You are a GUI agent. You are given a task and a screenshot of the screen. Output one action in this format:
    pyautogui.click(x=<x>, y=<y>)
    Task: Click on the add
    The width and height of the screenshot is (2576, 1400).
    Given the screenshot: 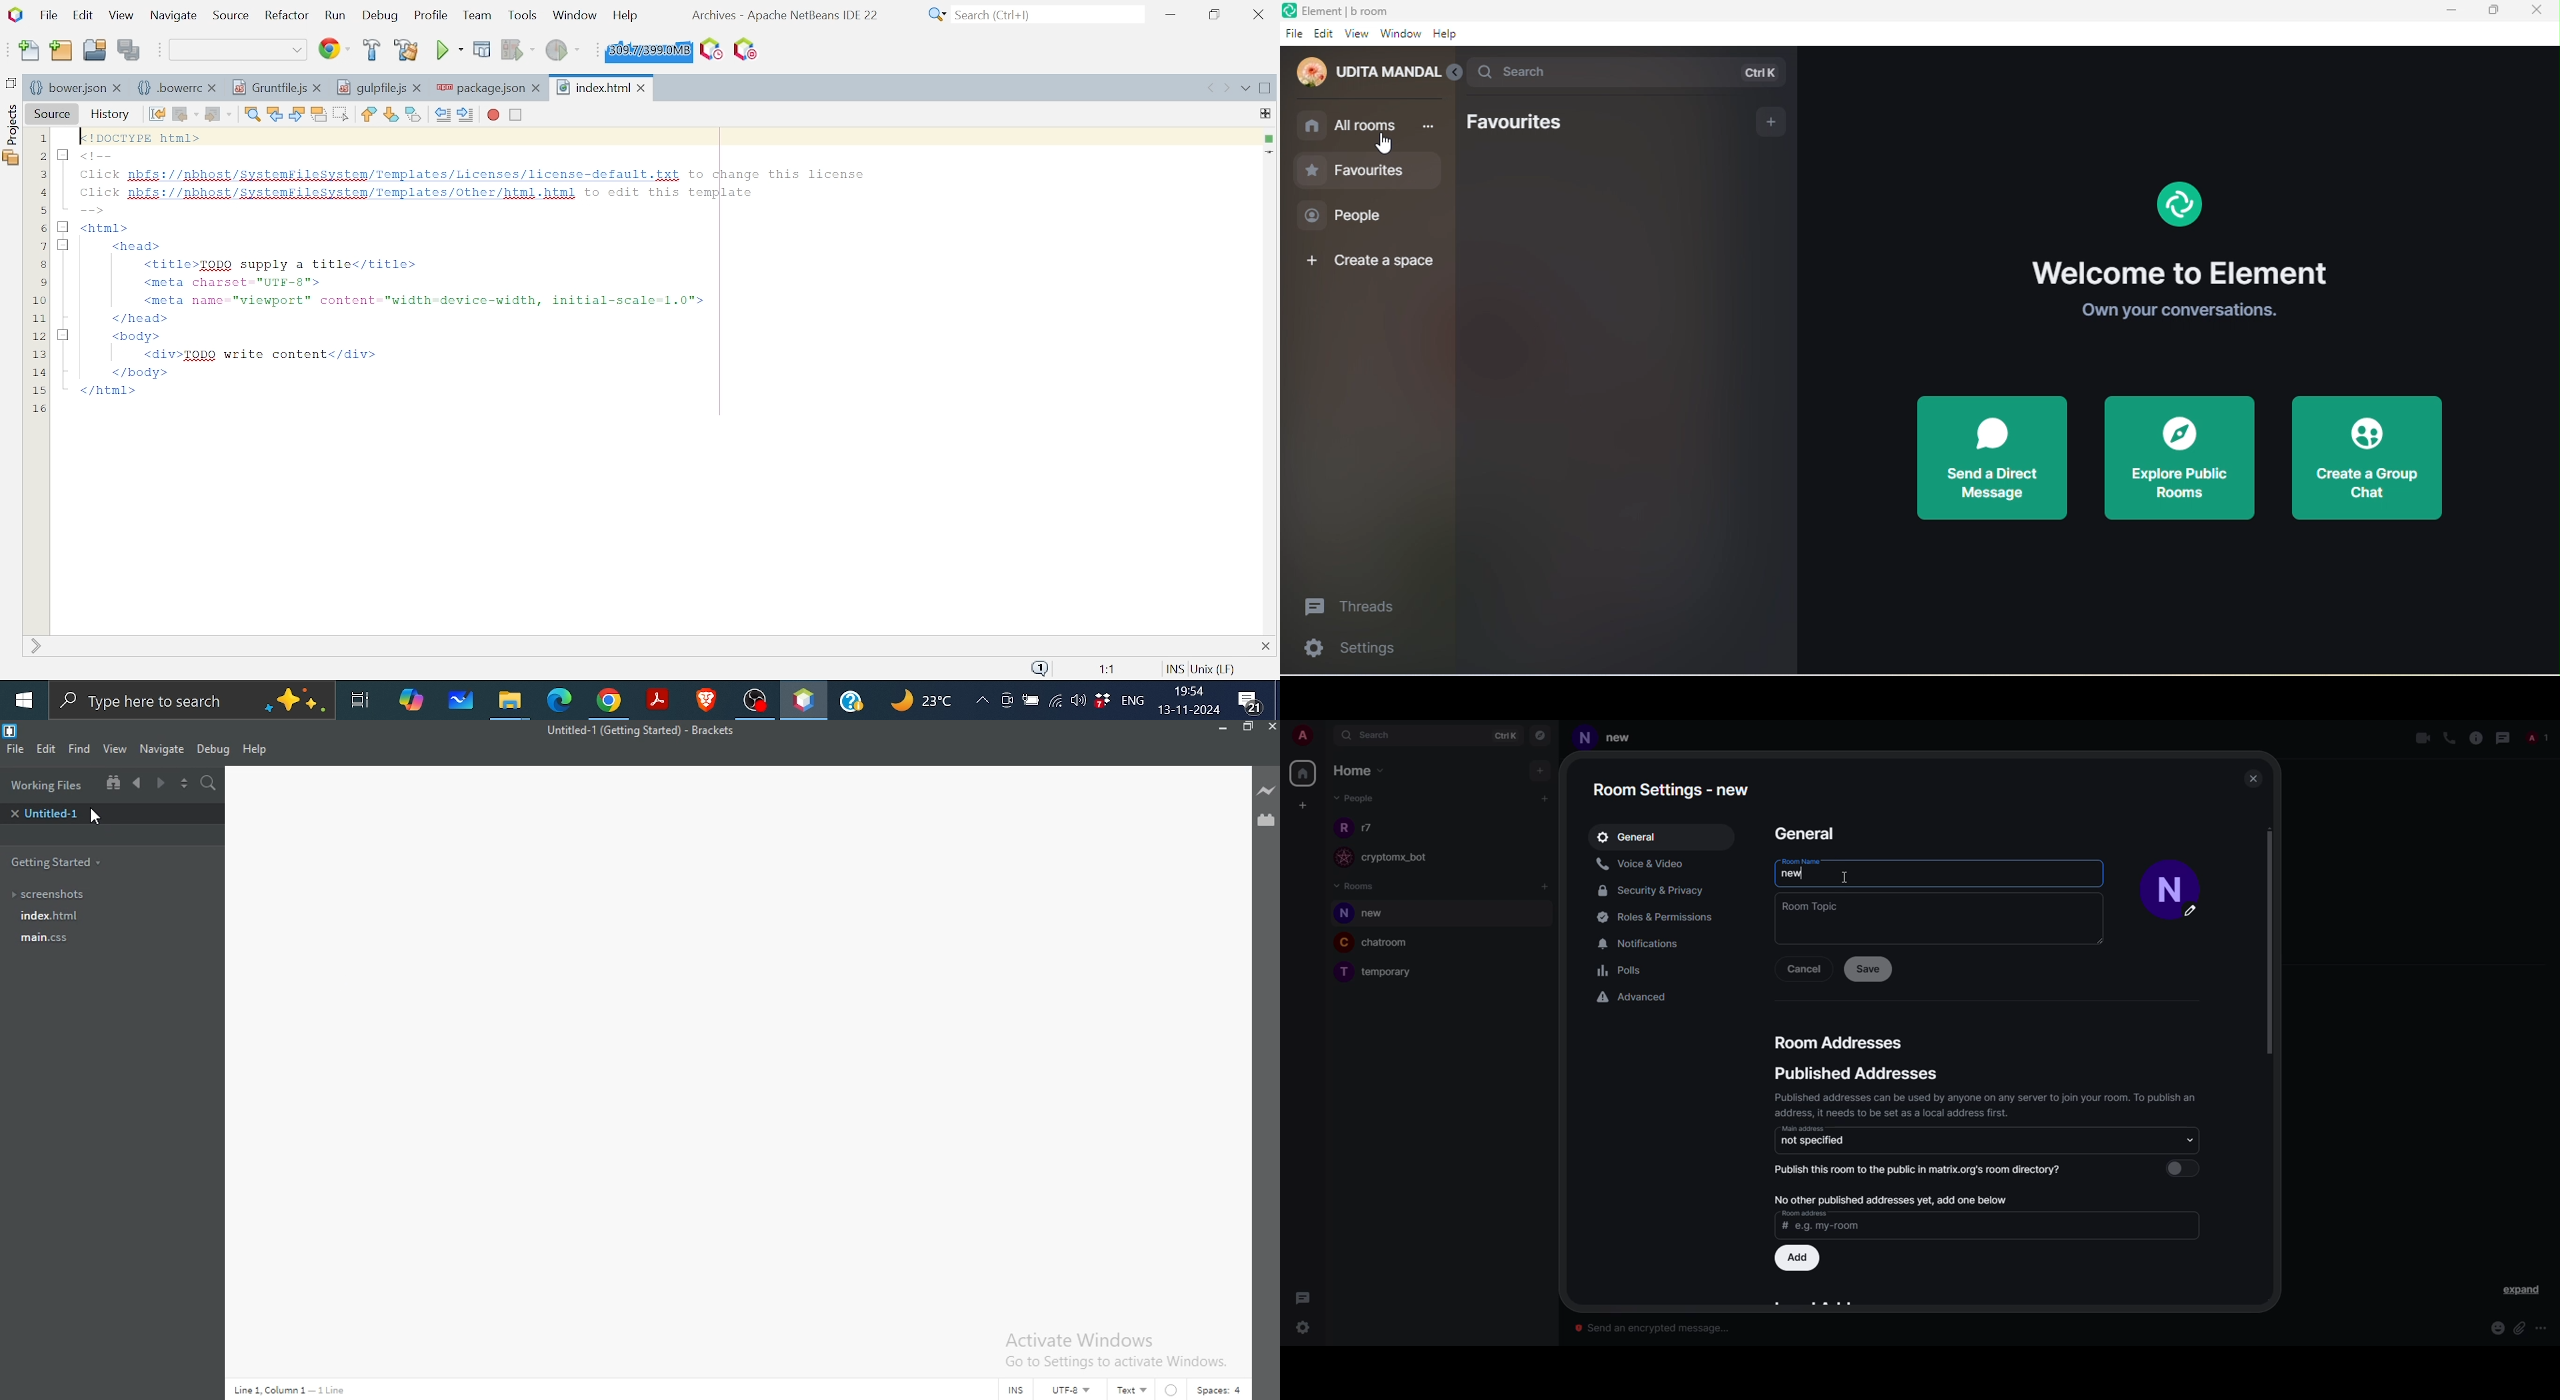 What is the action you would take?
    pyautogui.click(x=1889, y=1198)
    